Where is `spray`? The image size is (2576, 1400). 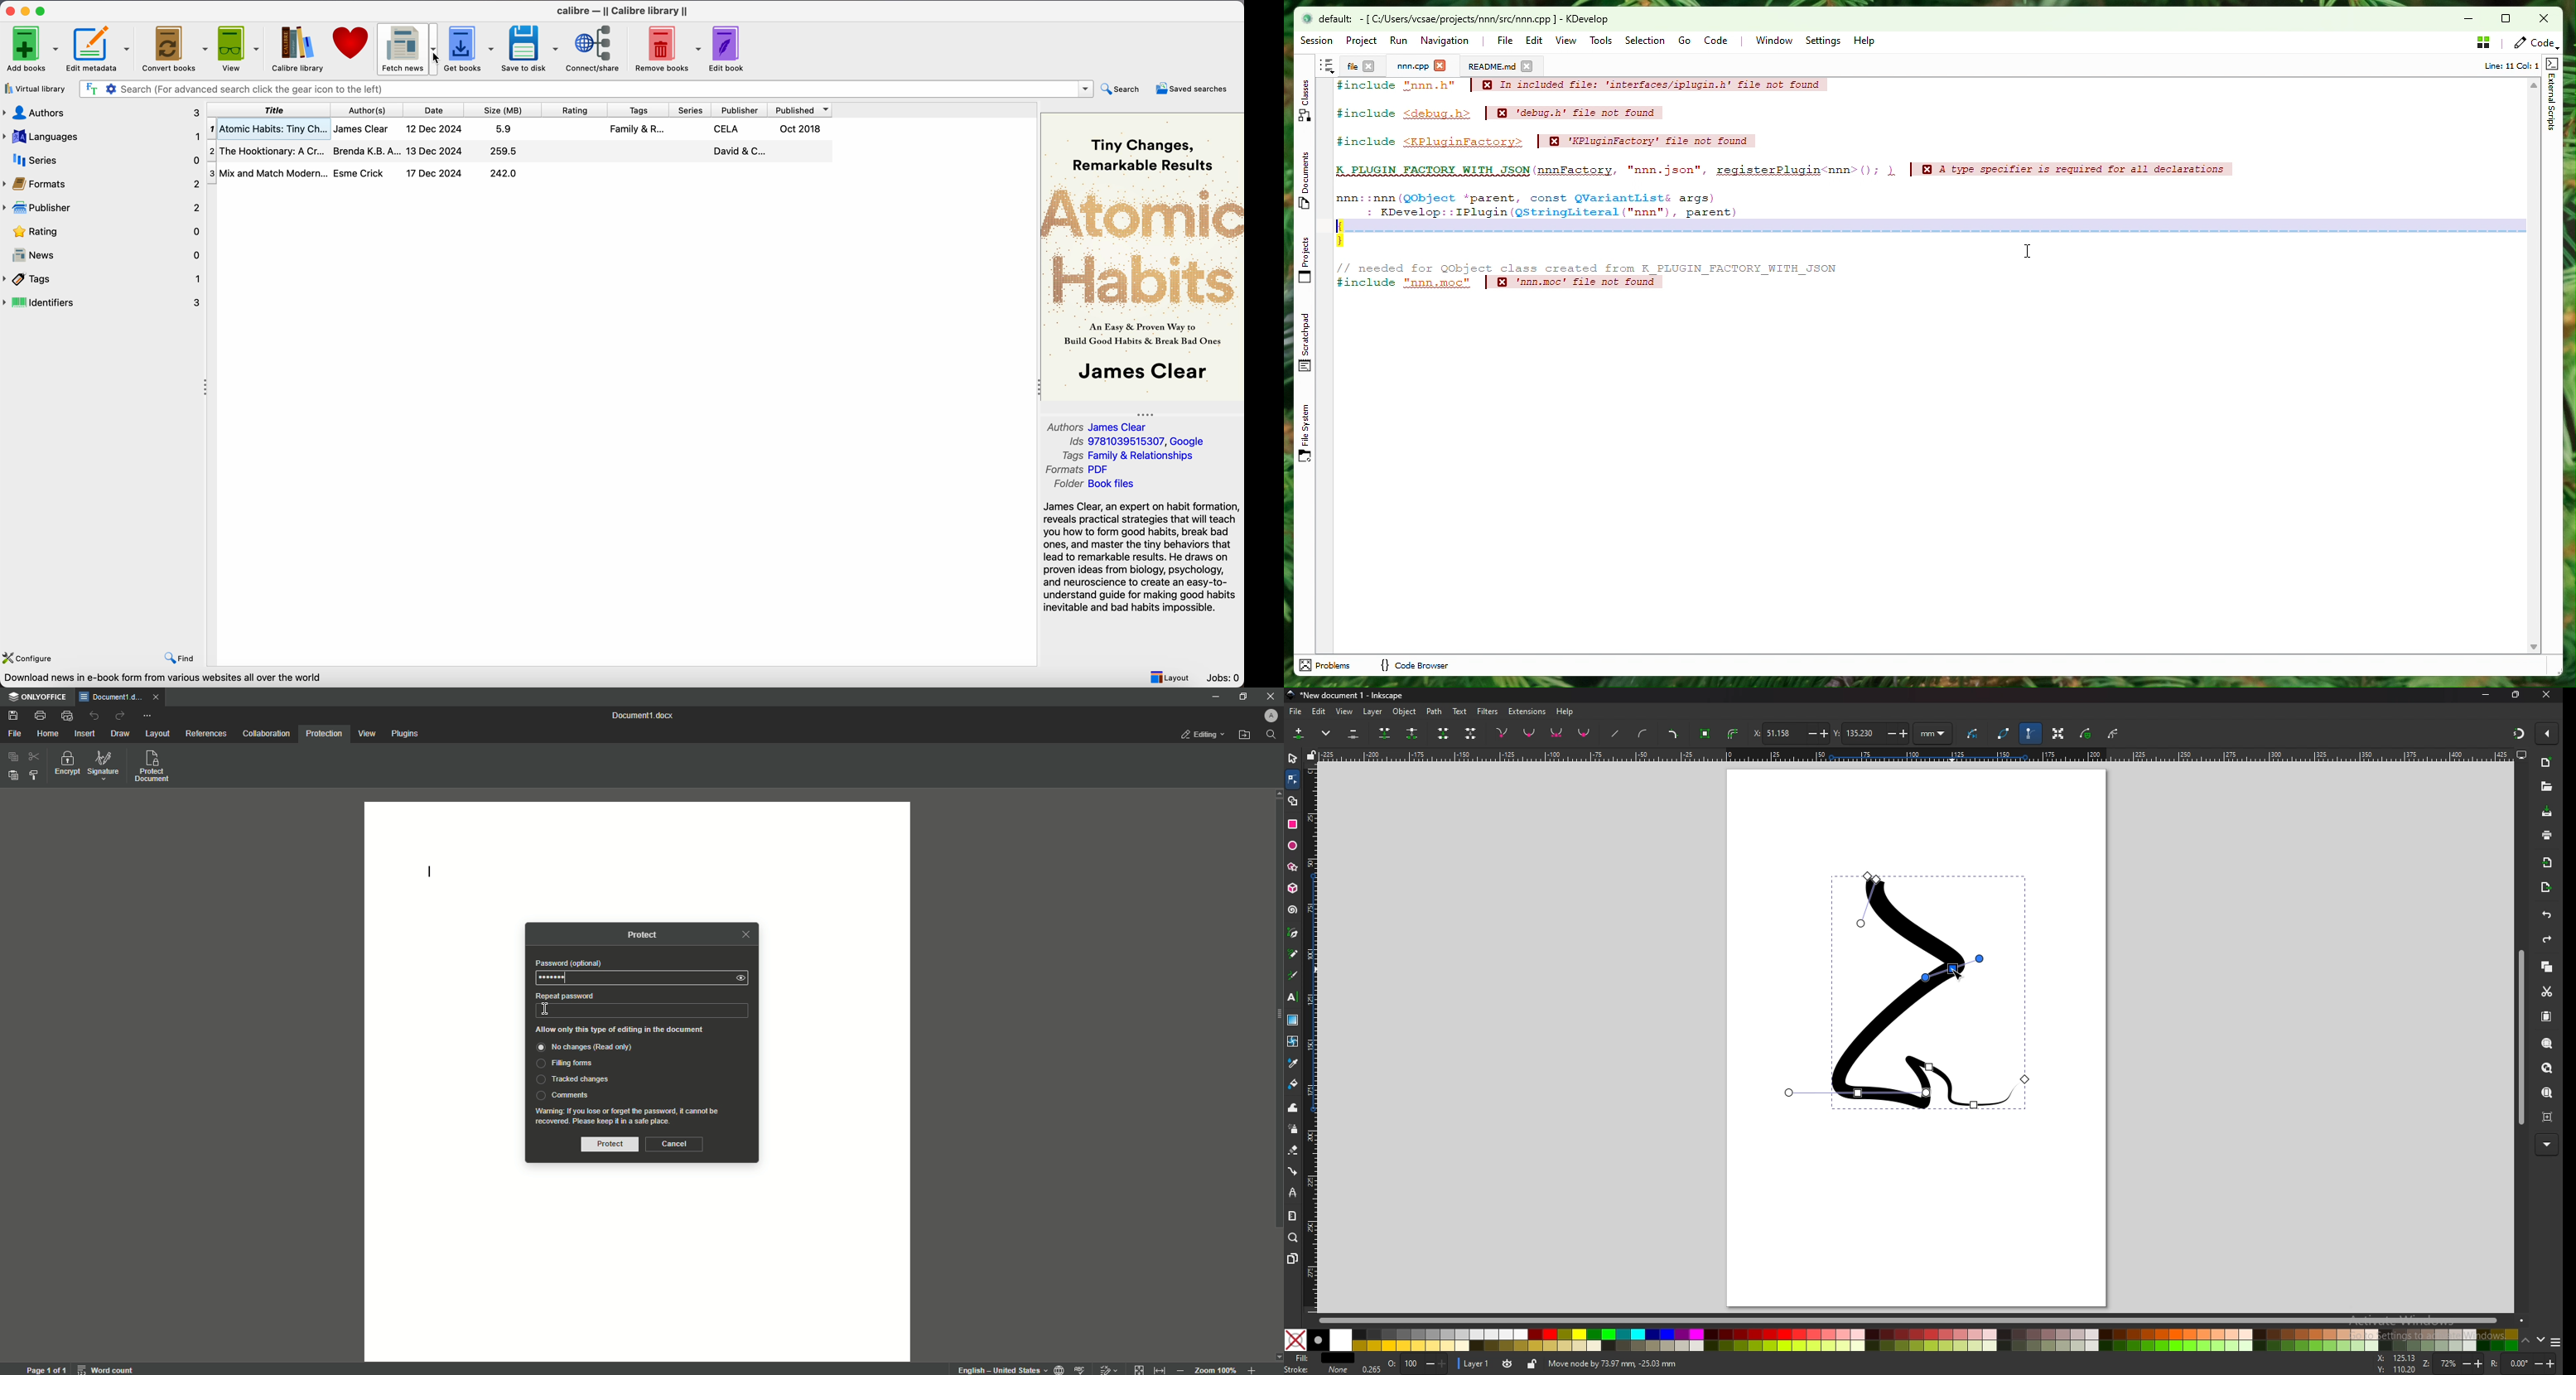
spray is located at coordinates (1294, 1129).